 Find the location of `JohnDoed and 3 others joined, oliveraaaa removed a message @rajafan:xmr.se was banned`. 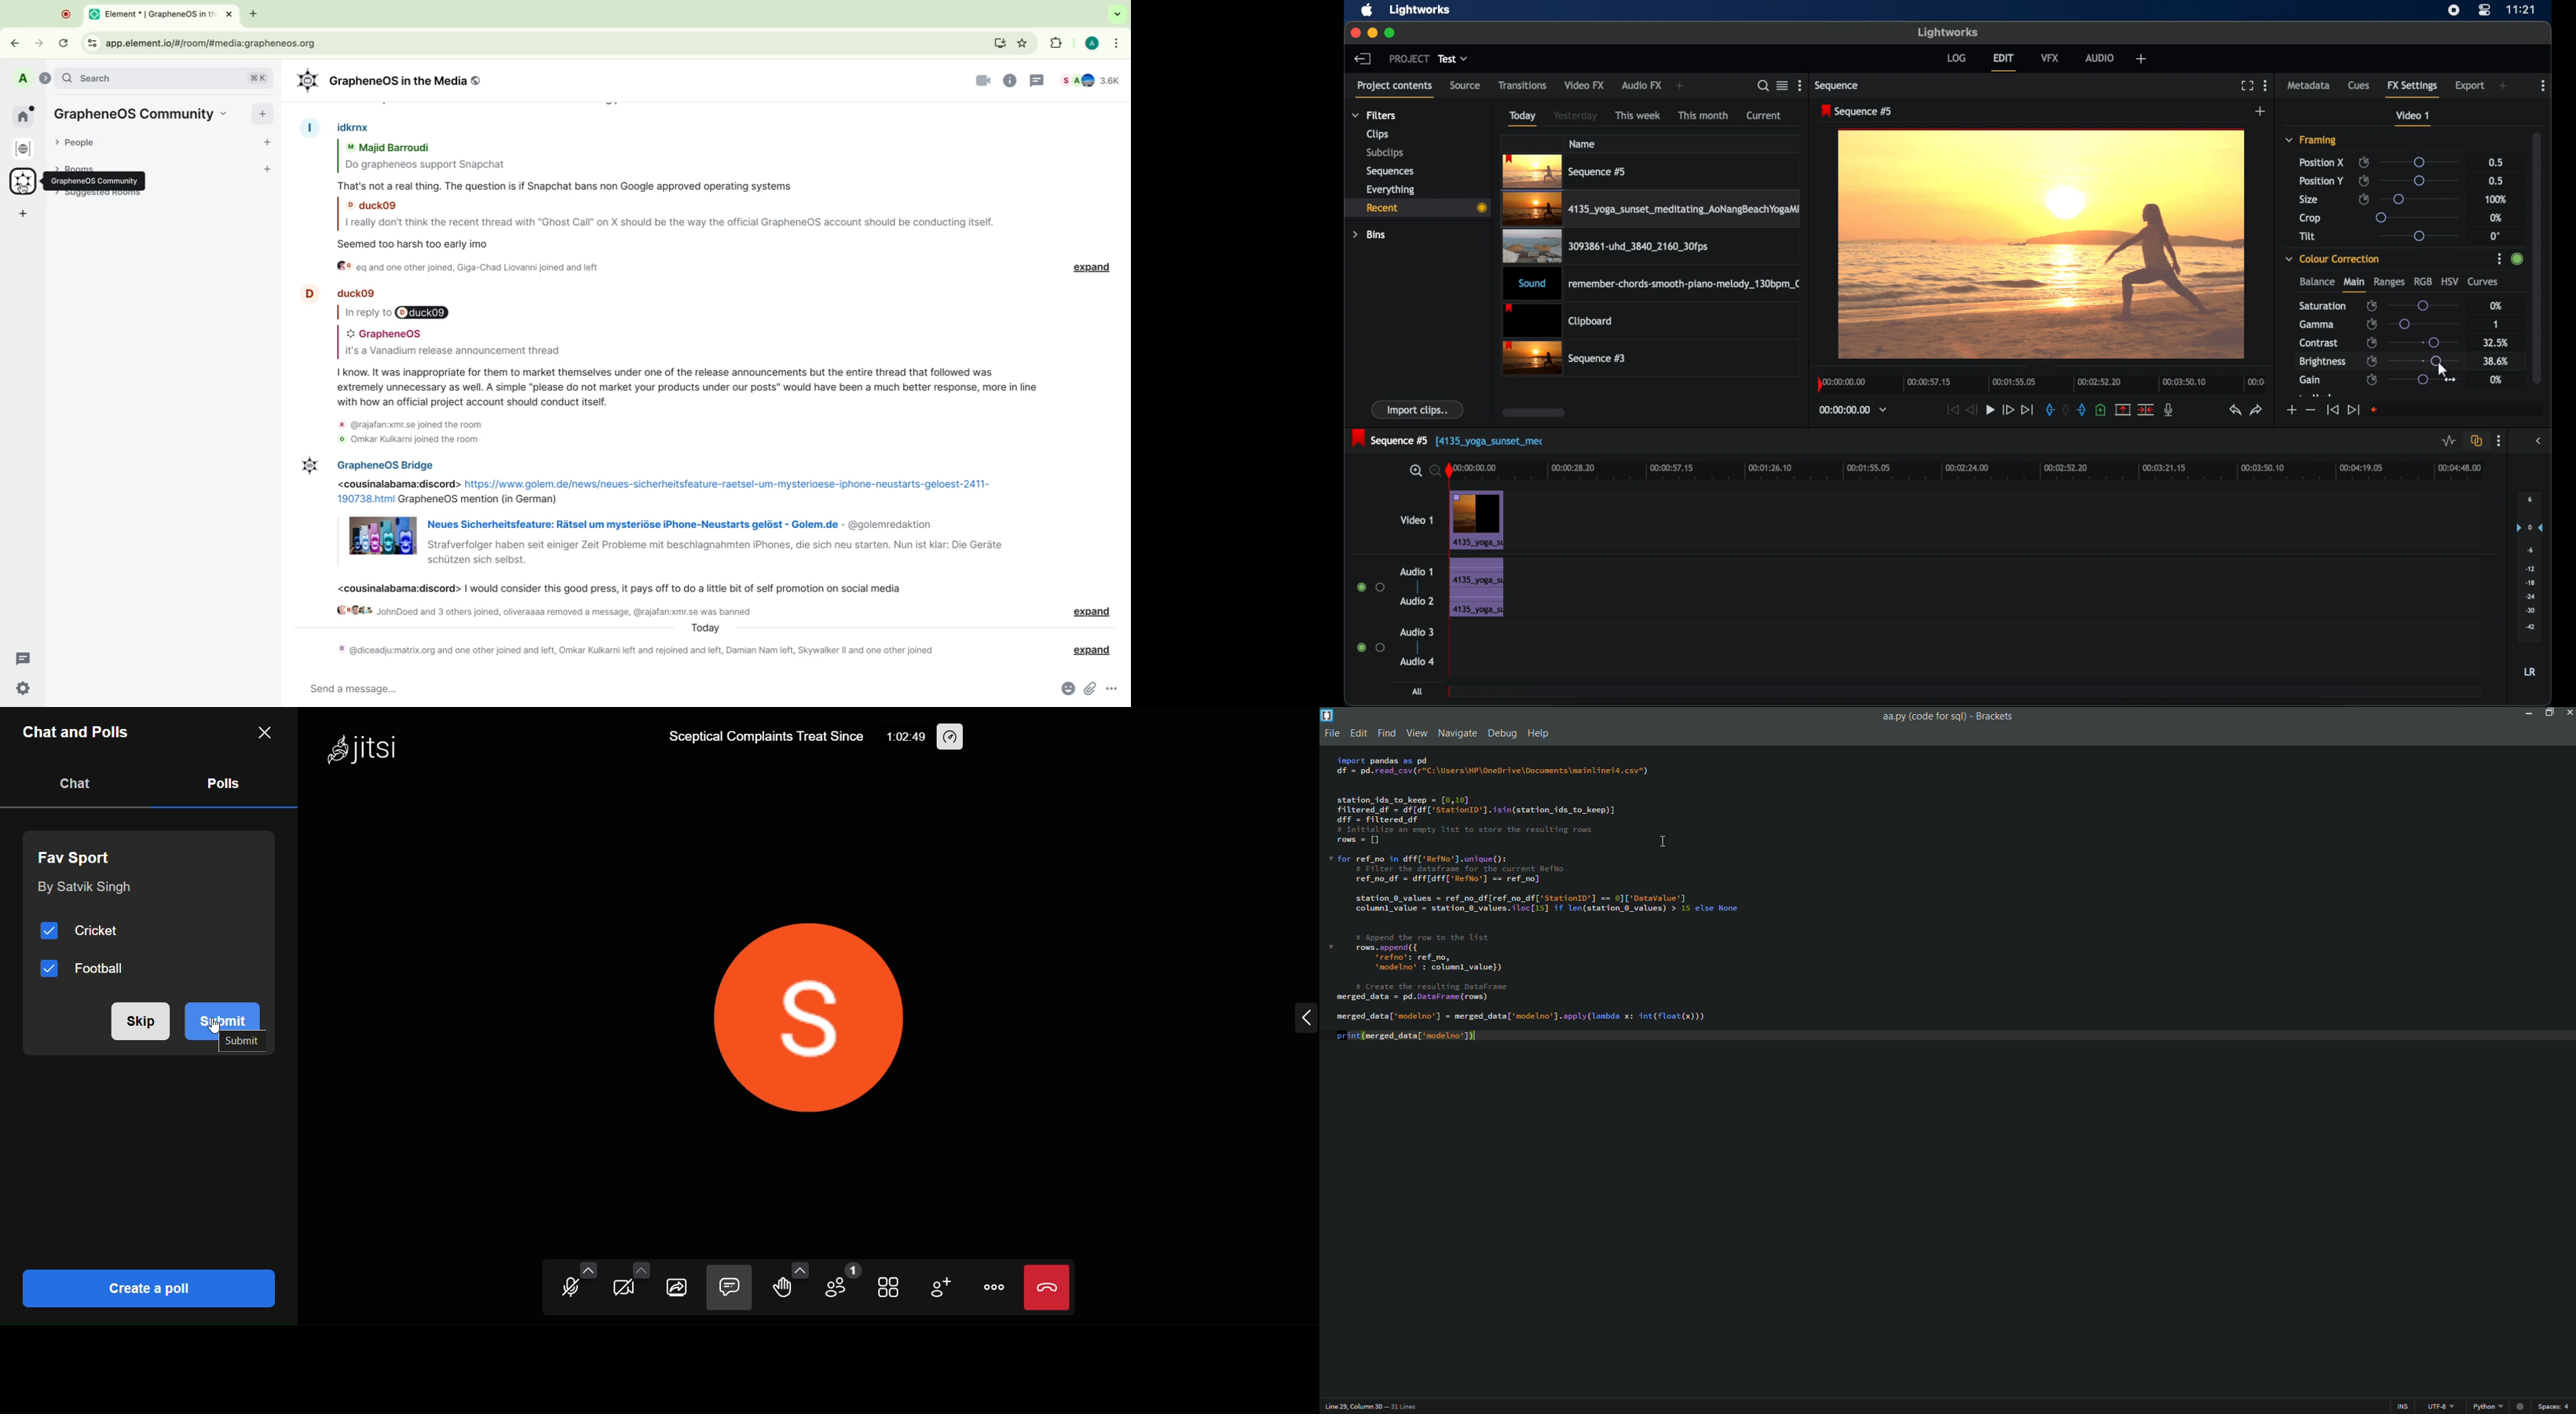

JohnDoed and 3 others joined, oliveraaaa removed a message @rajafan:xmr.se was banned is located at coordinates (545, 609).